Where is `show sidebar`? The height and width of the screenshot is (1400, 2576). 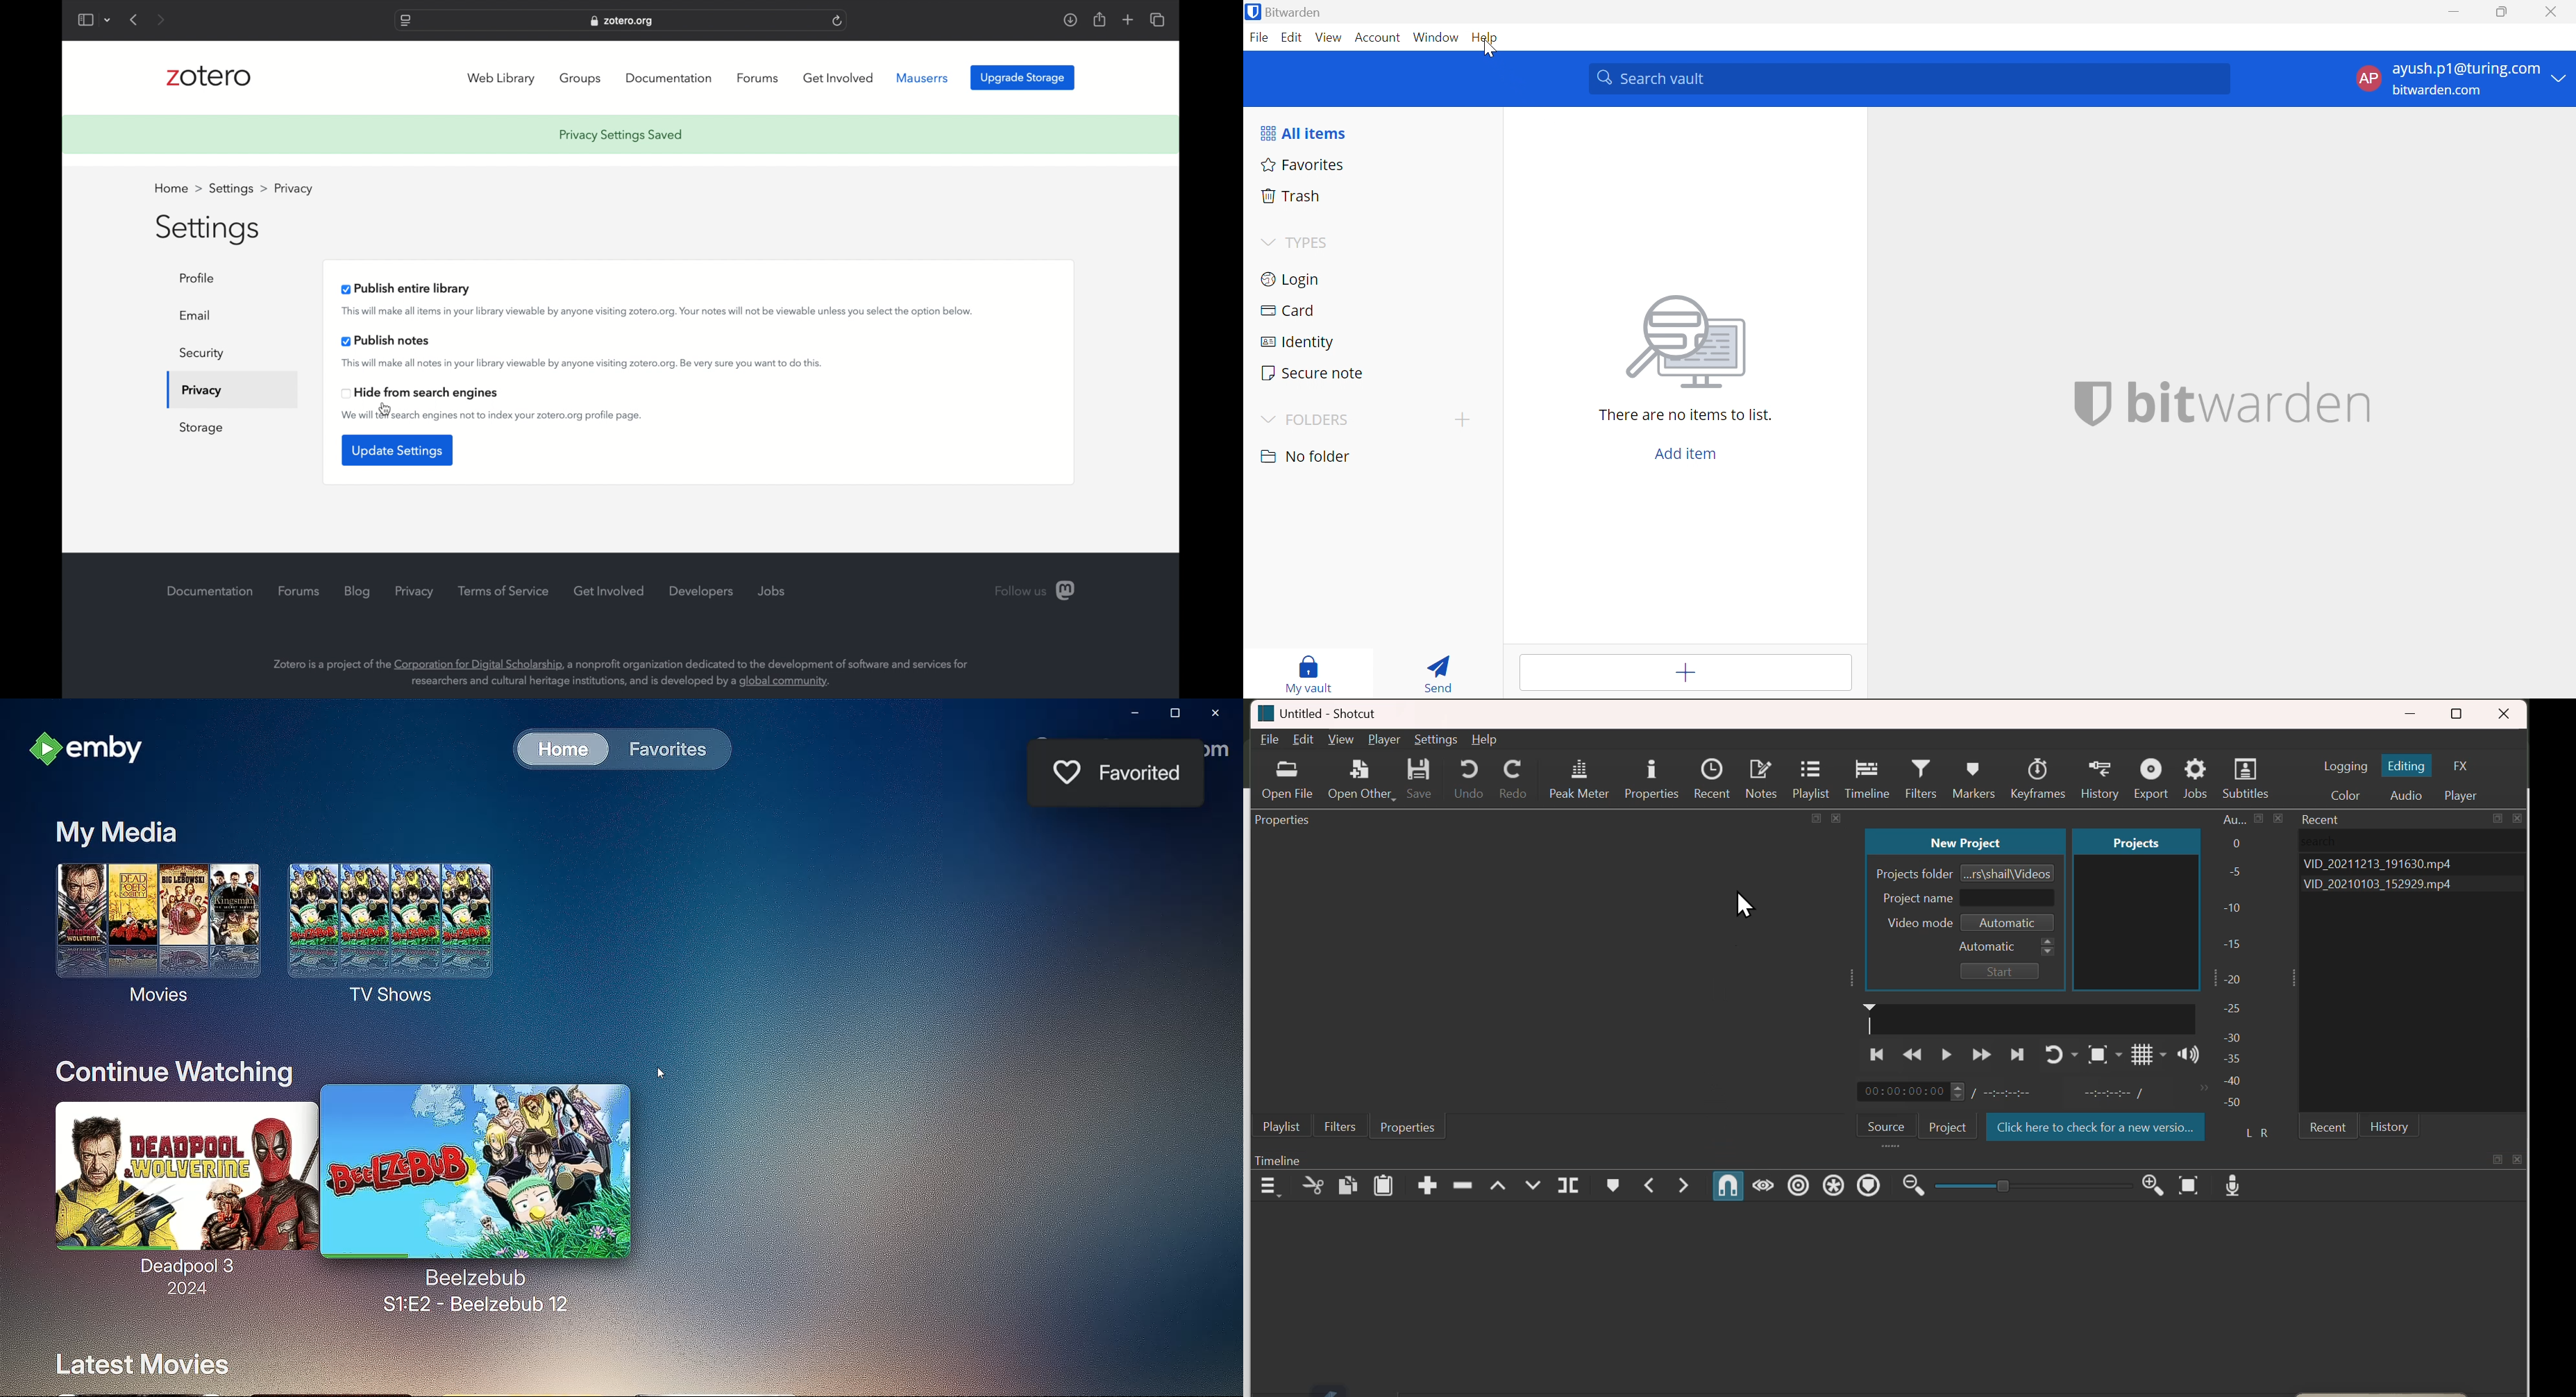 show sidebar is located at coordinates (86, 19).